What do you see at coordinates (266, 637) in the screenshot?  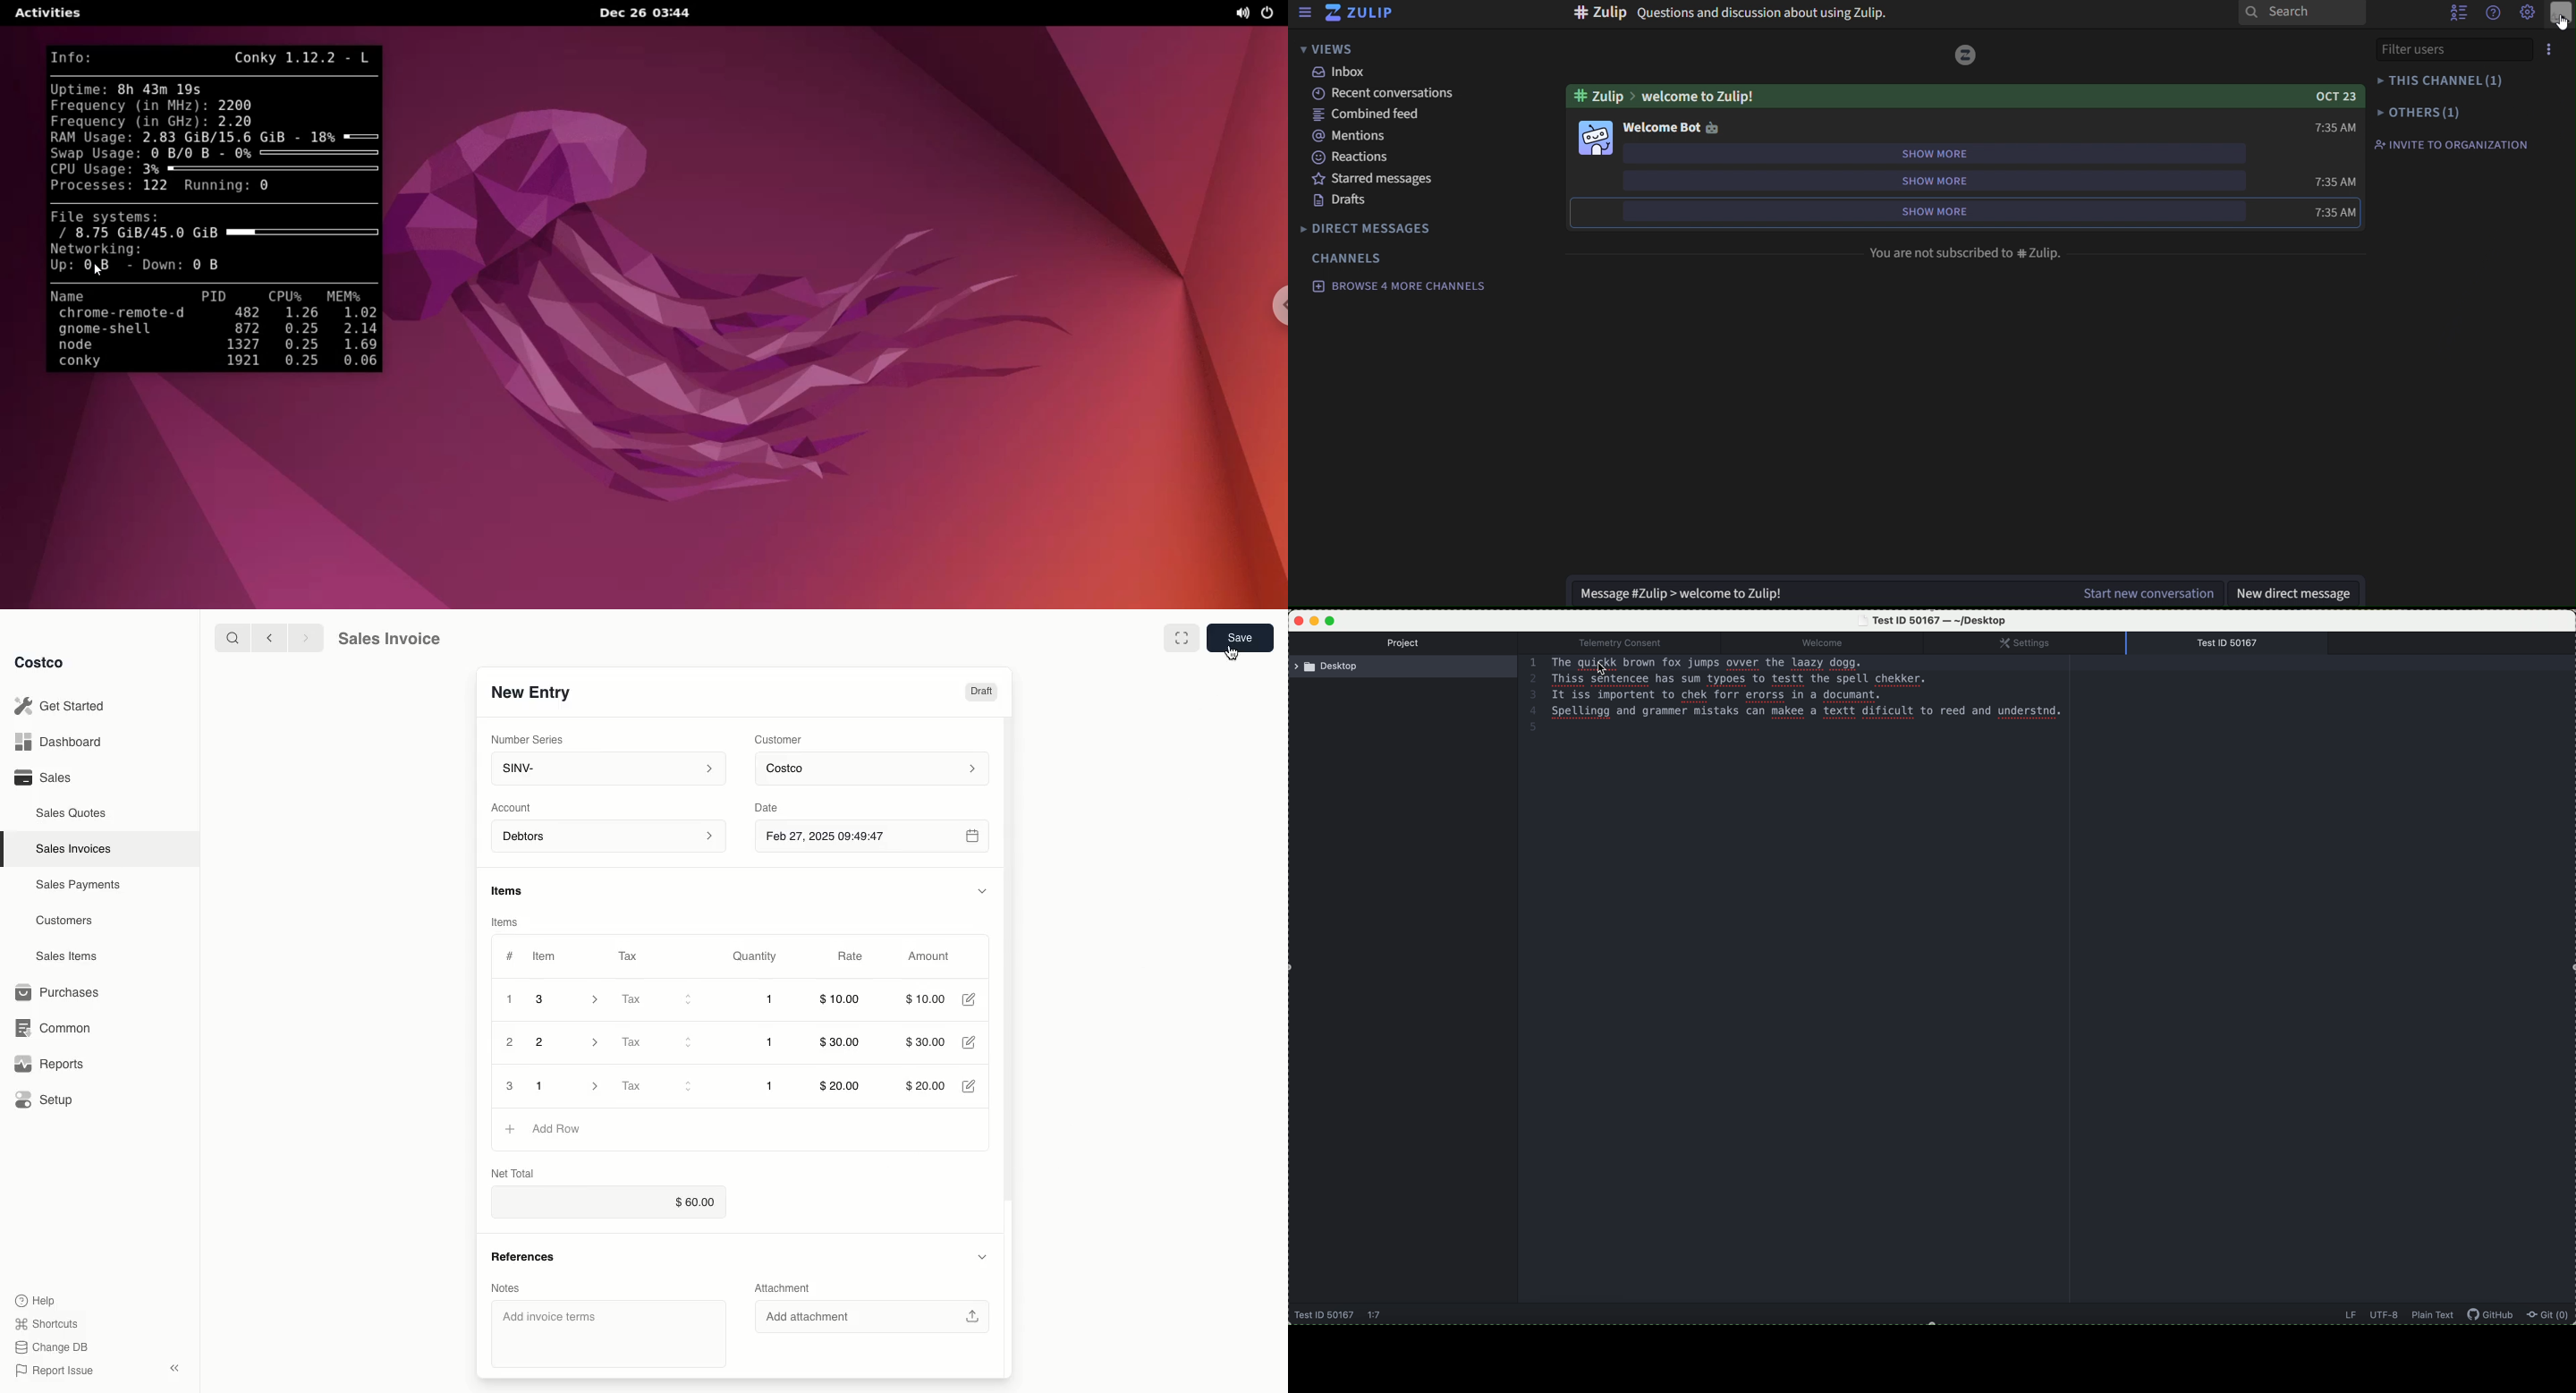 I see `backward` at bounding box center [266, 637].